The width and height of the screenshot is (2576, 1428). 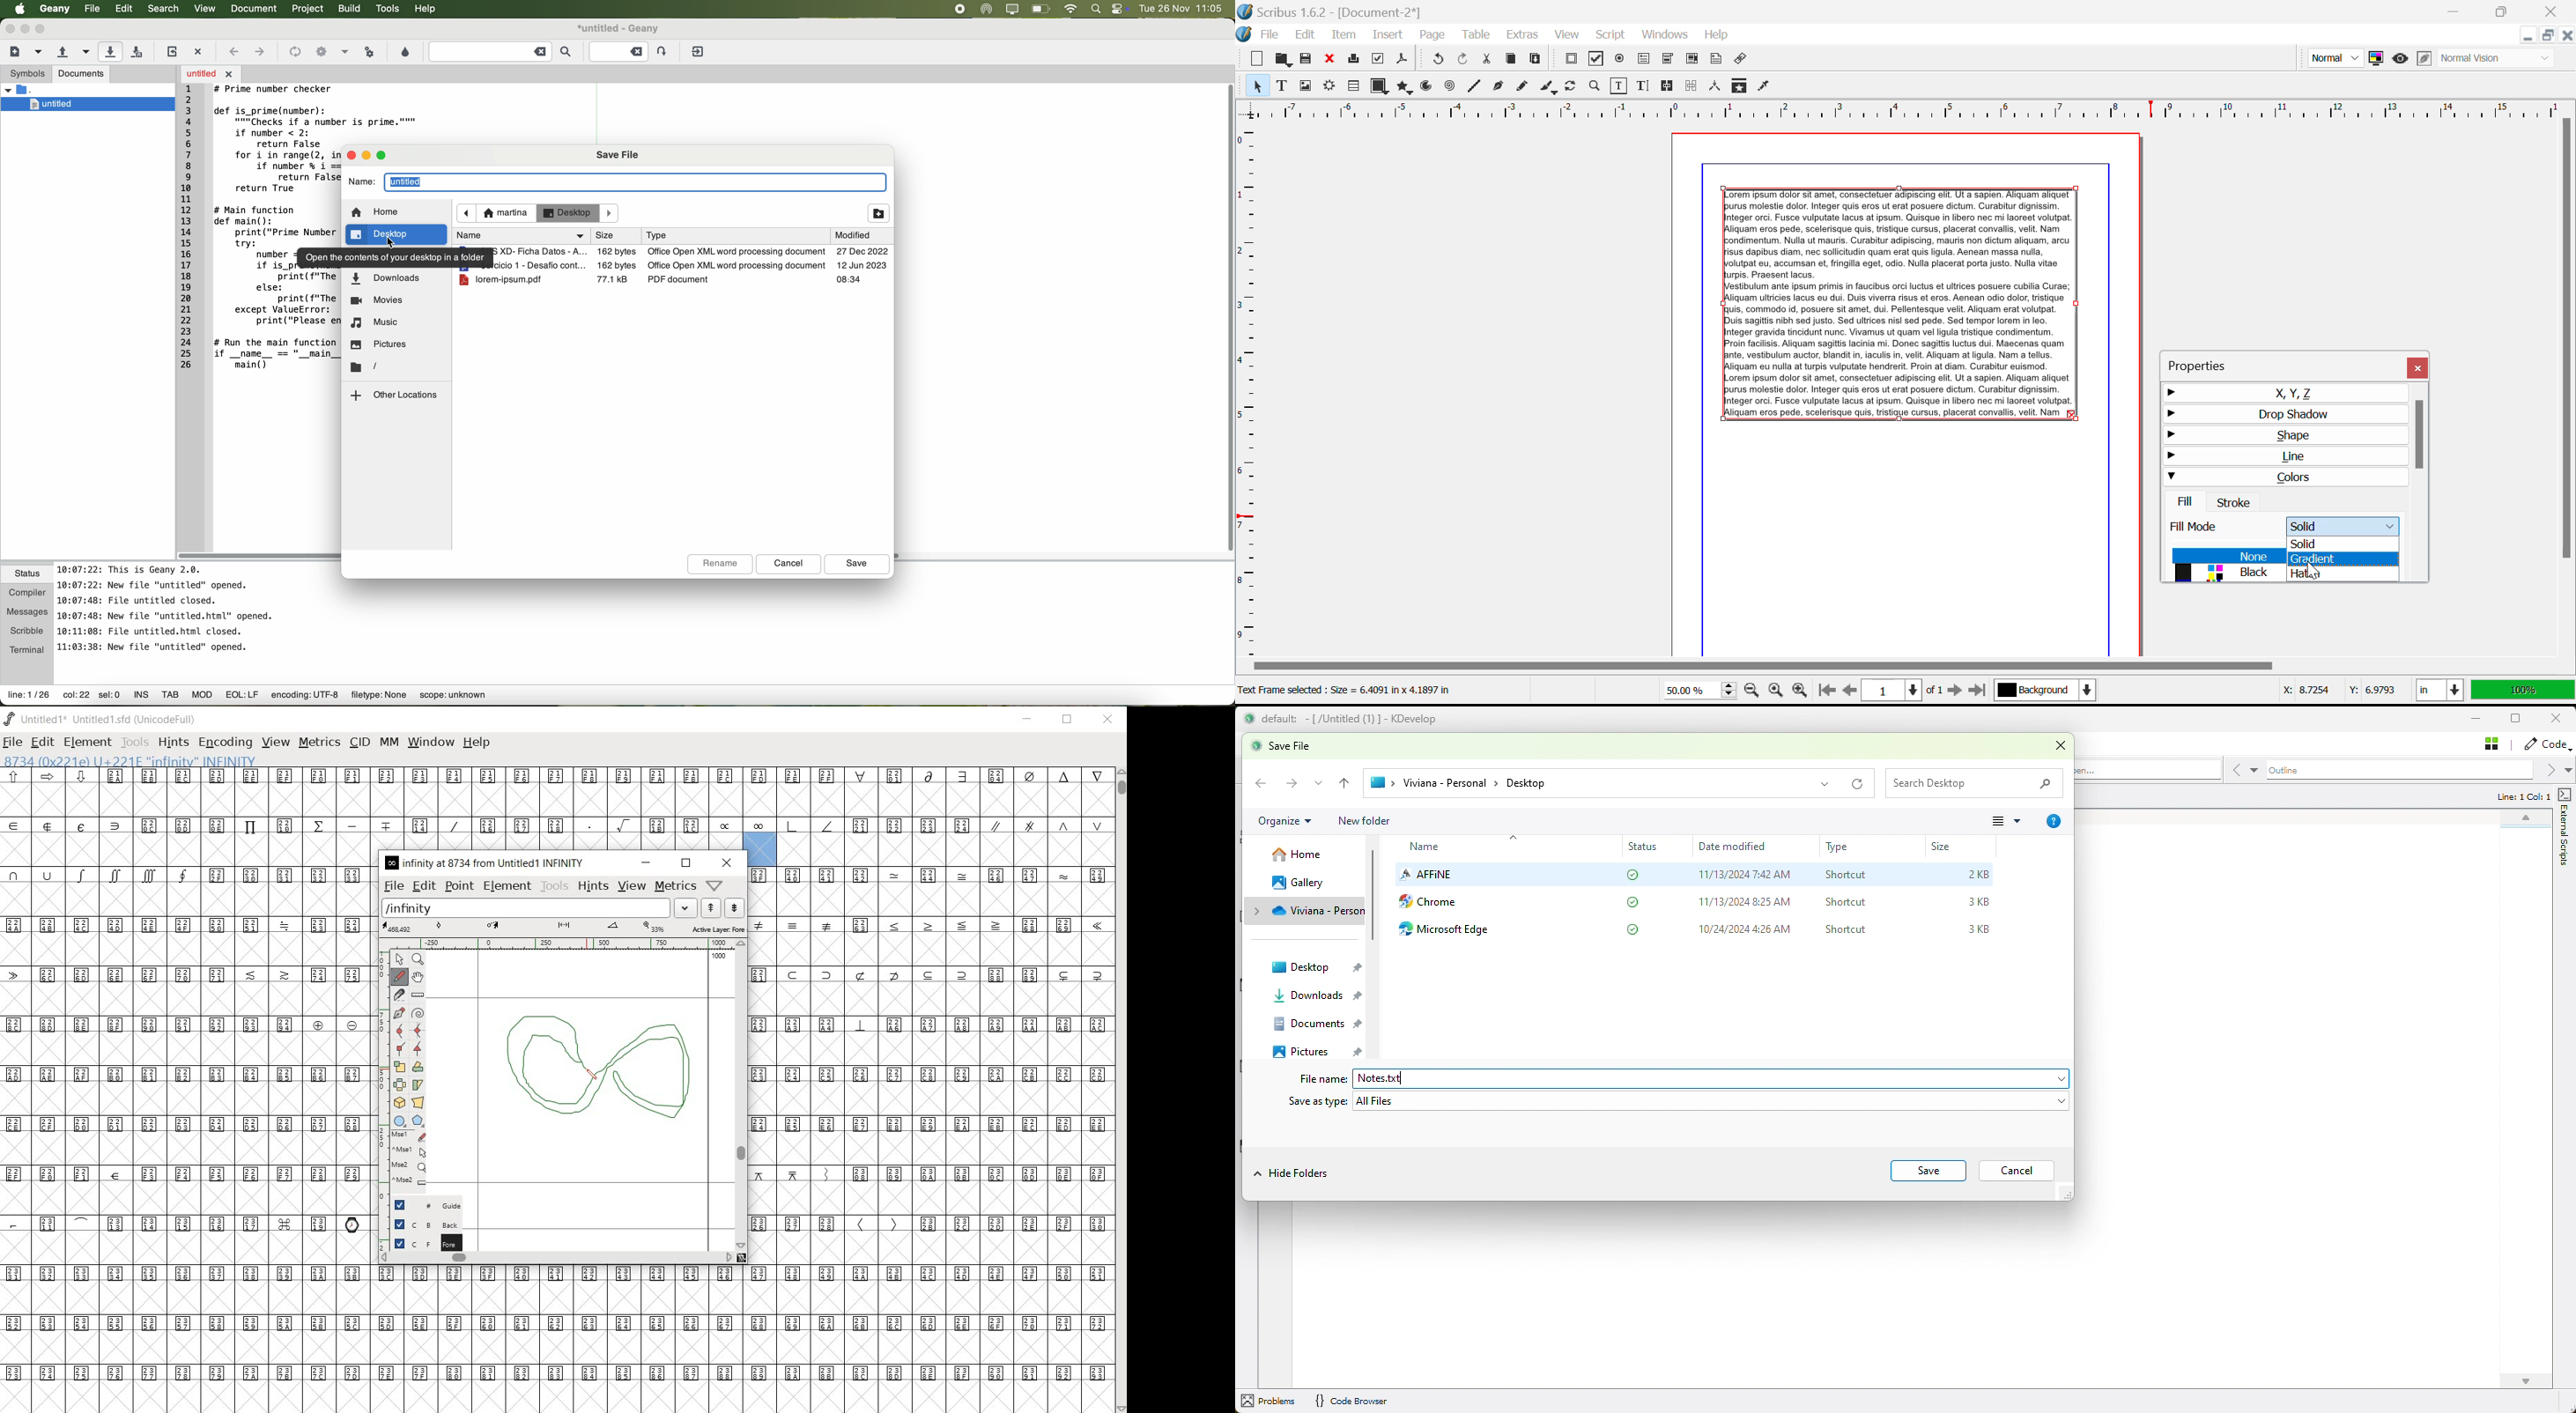 What do you see at coordinates (172, 1223) in the screenshot?
I see `Unicode code points` at bounding box center [172, 1223].